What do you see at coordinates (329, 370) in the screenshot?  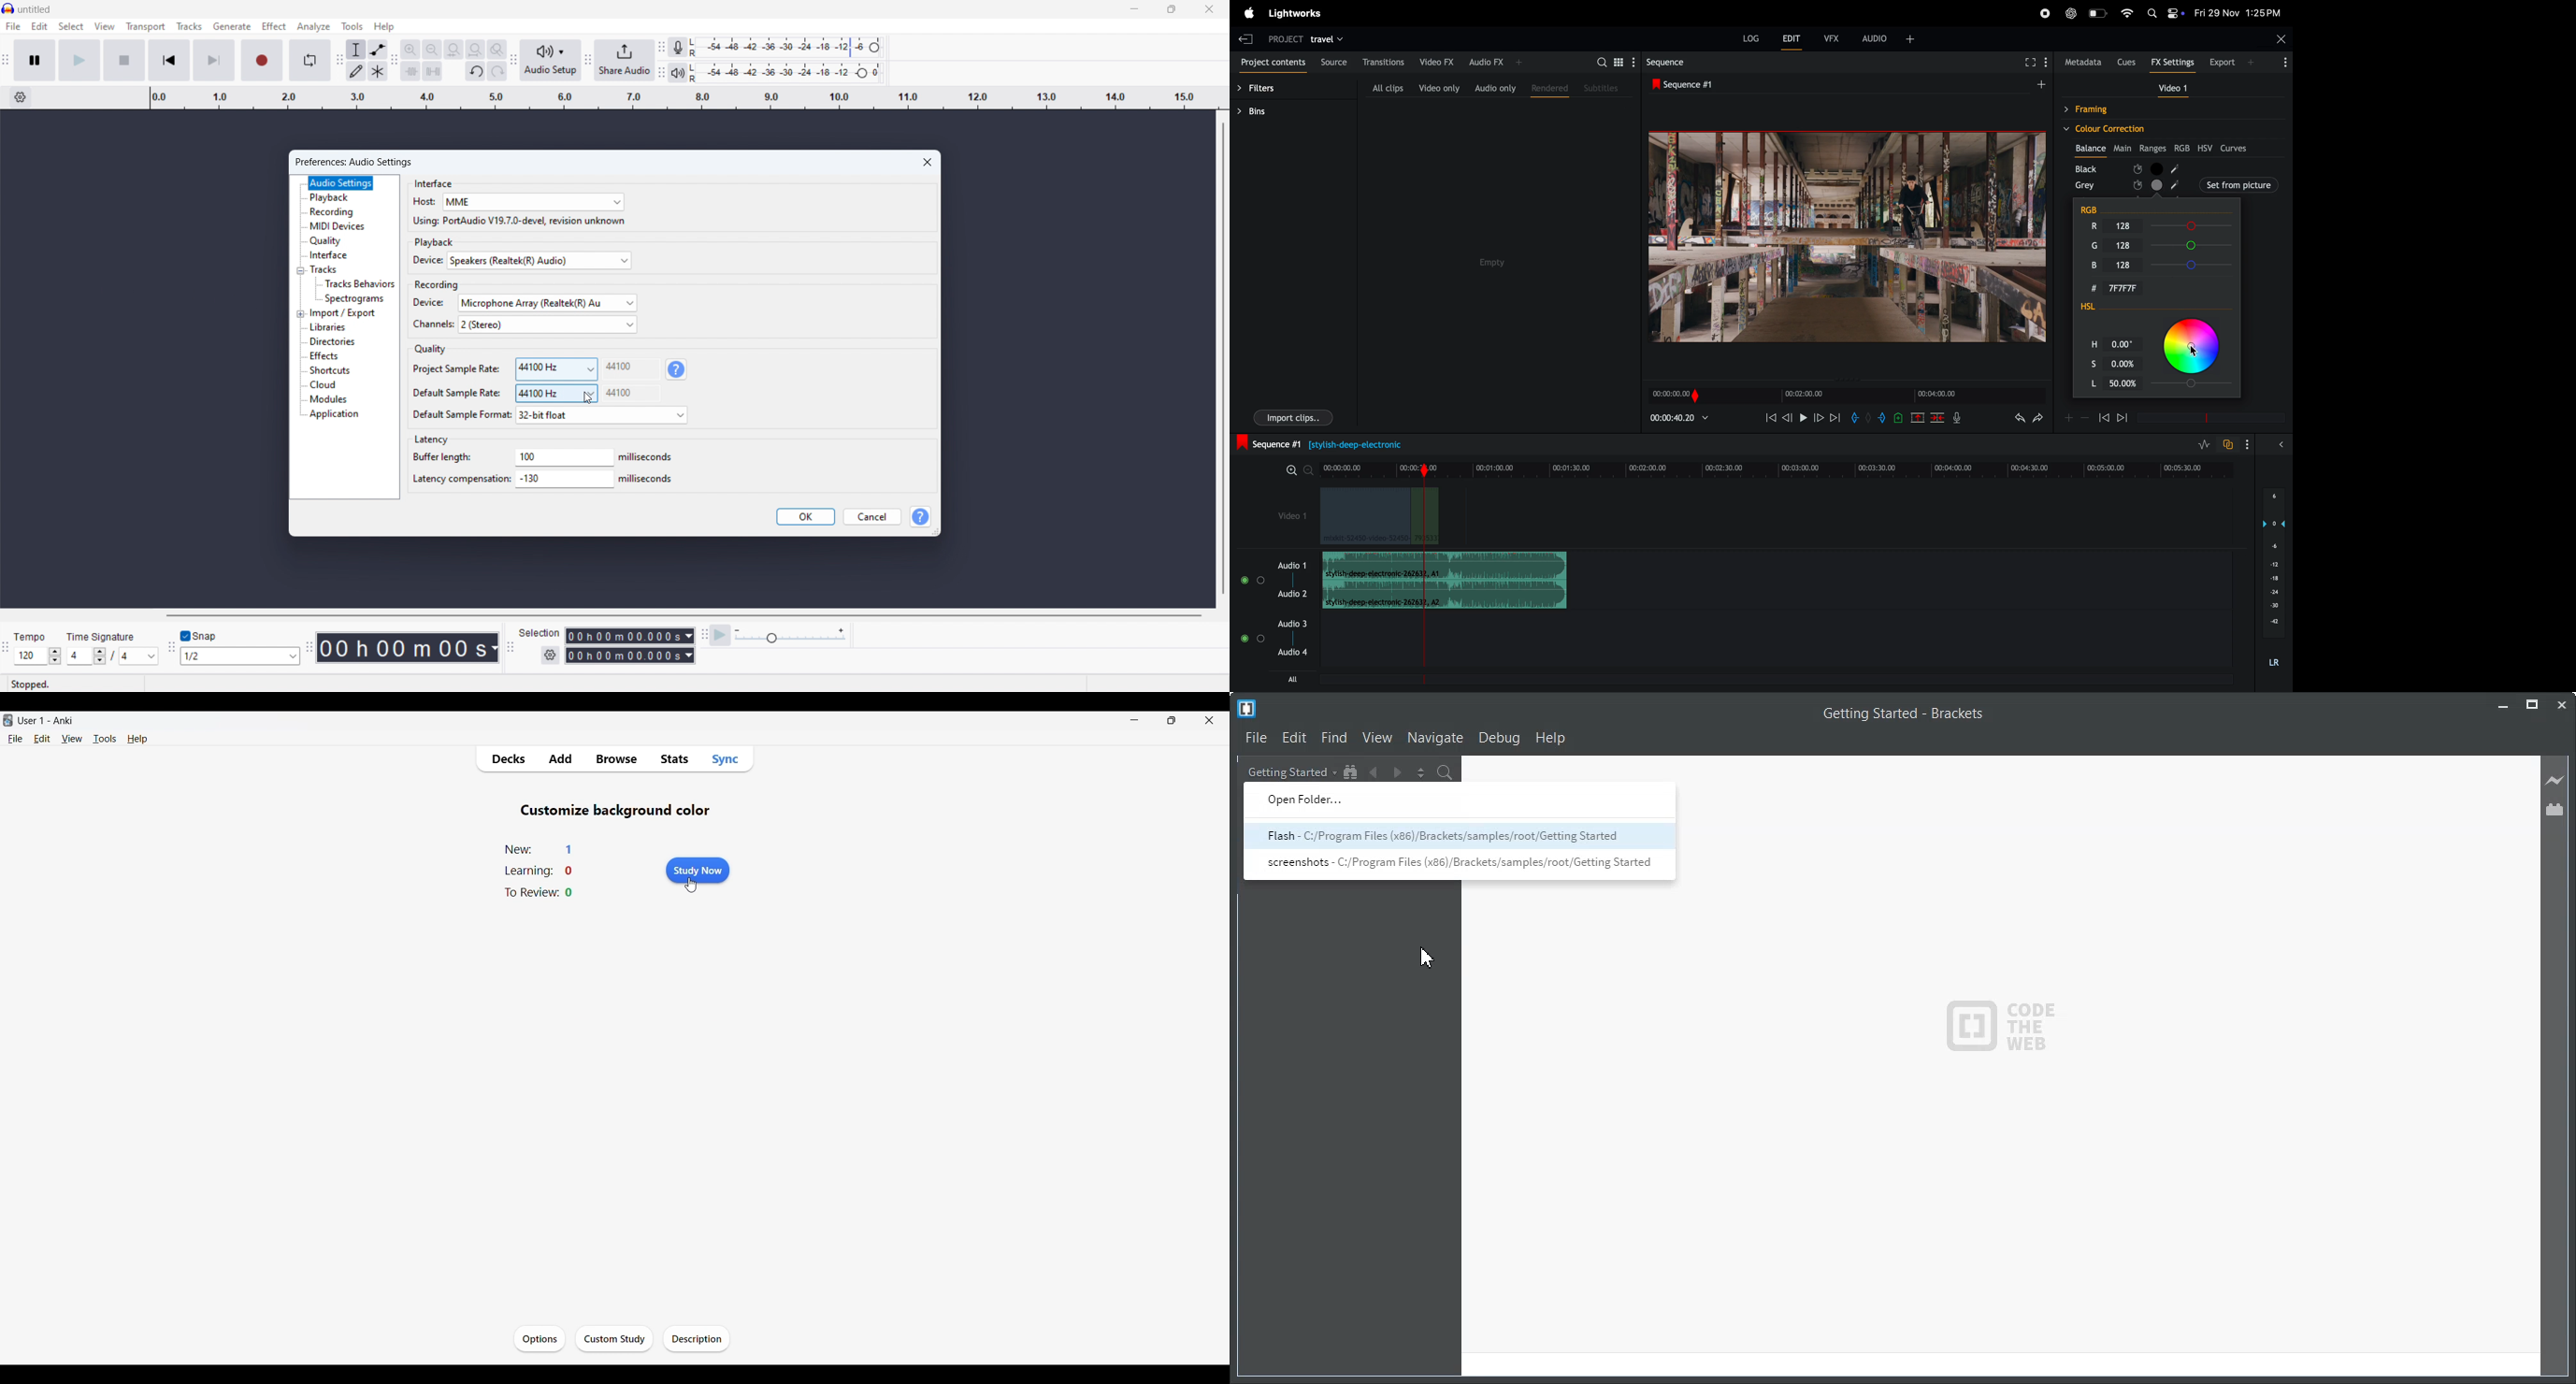 I see `shortcuts` at bounding box center [329, 370].